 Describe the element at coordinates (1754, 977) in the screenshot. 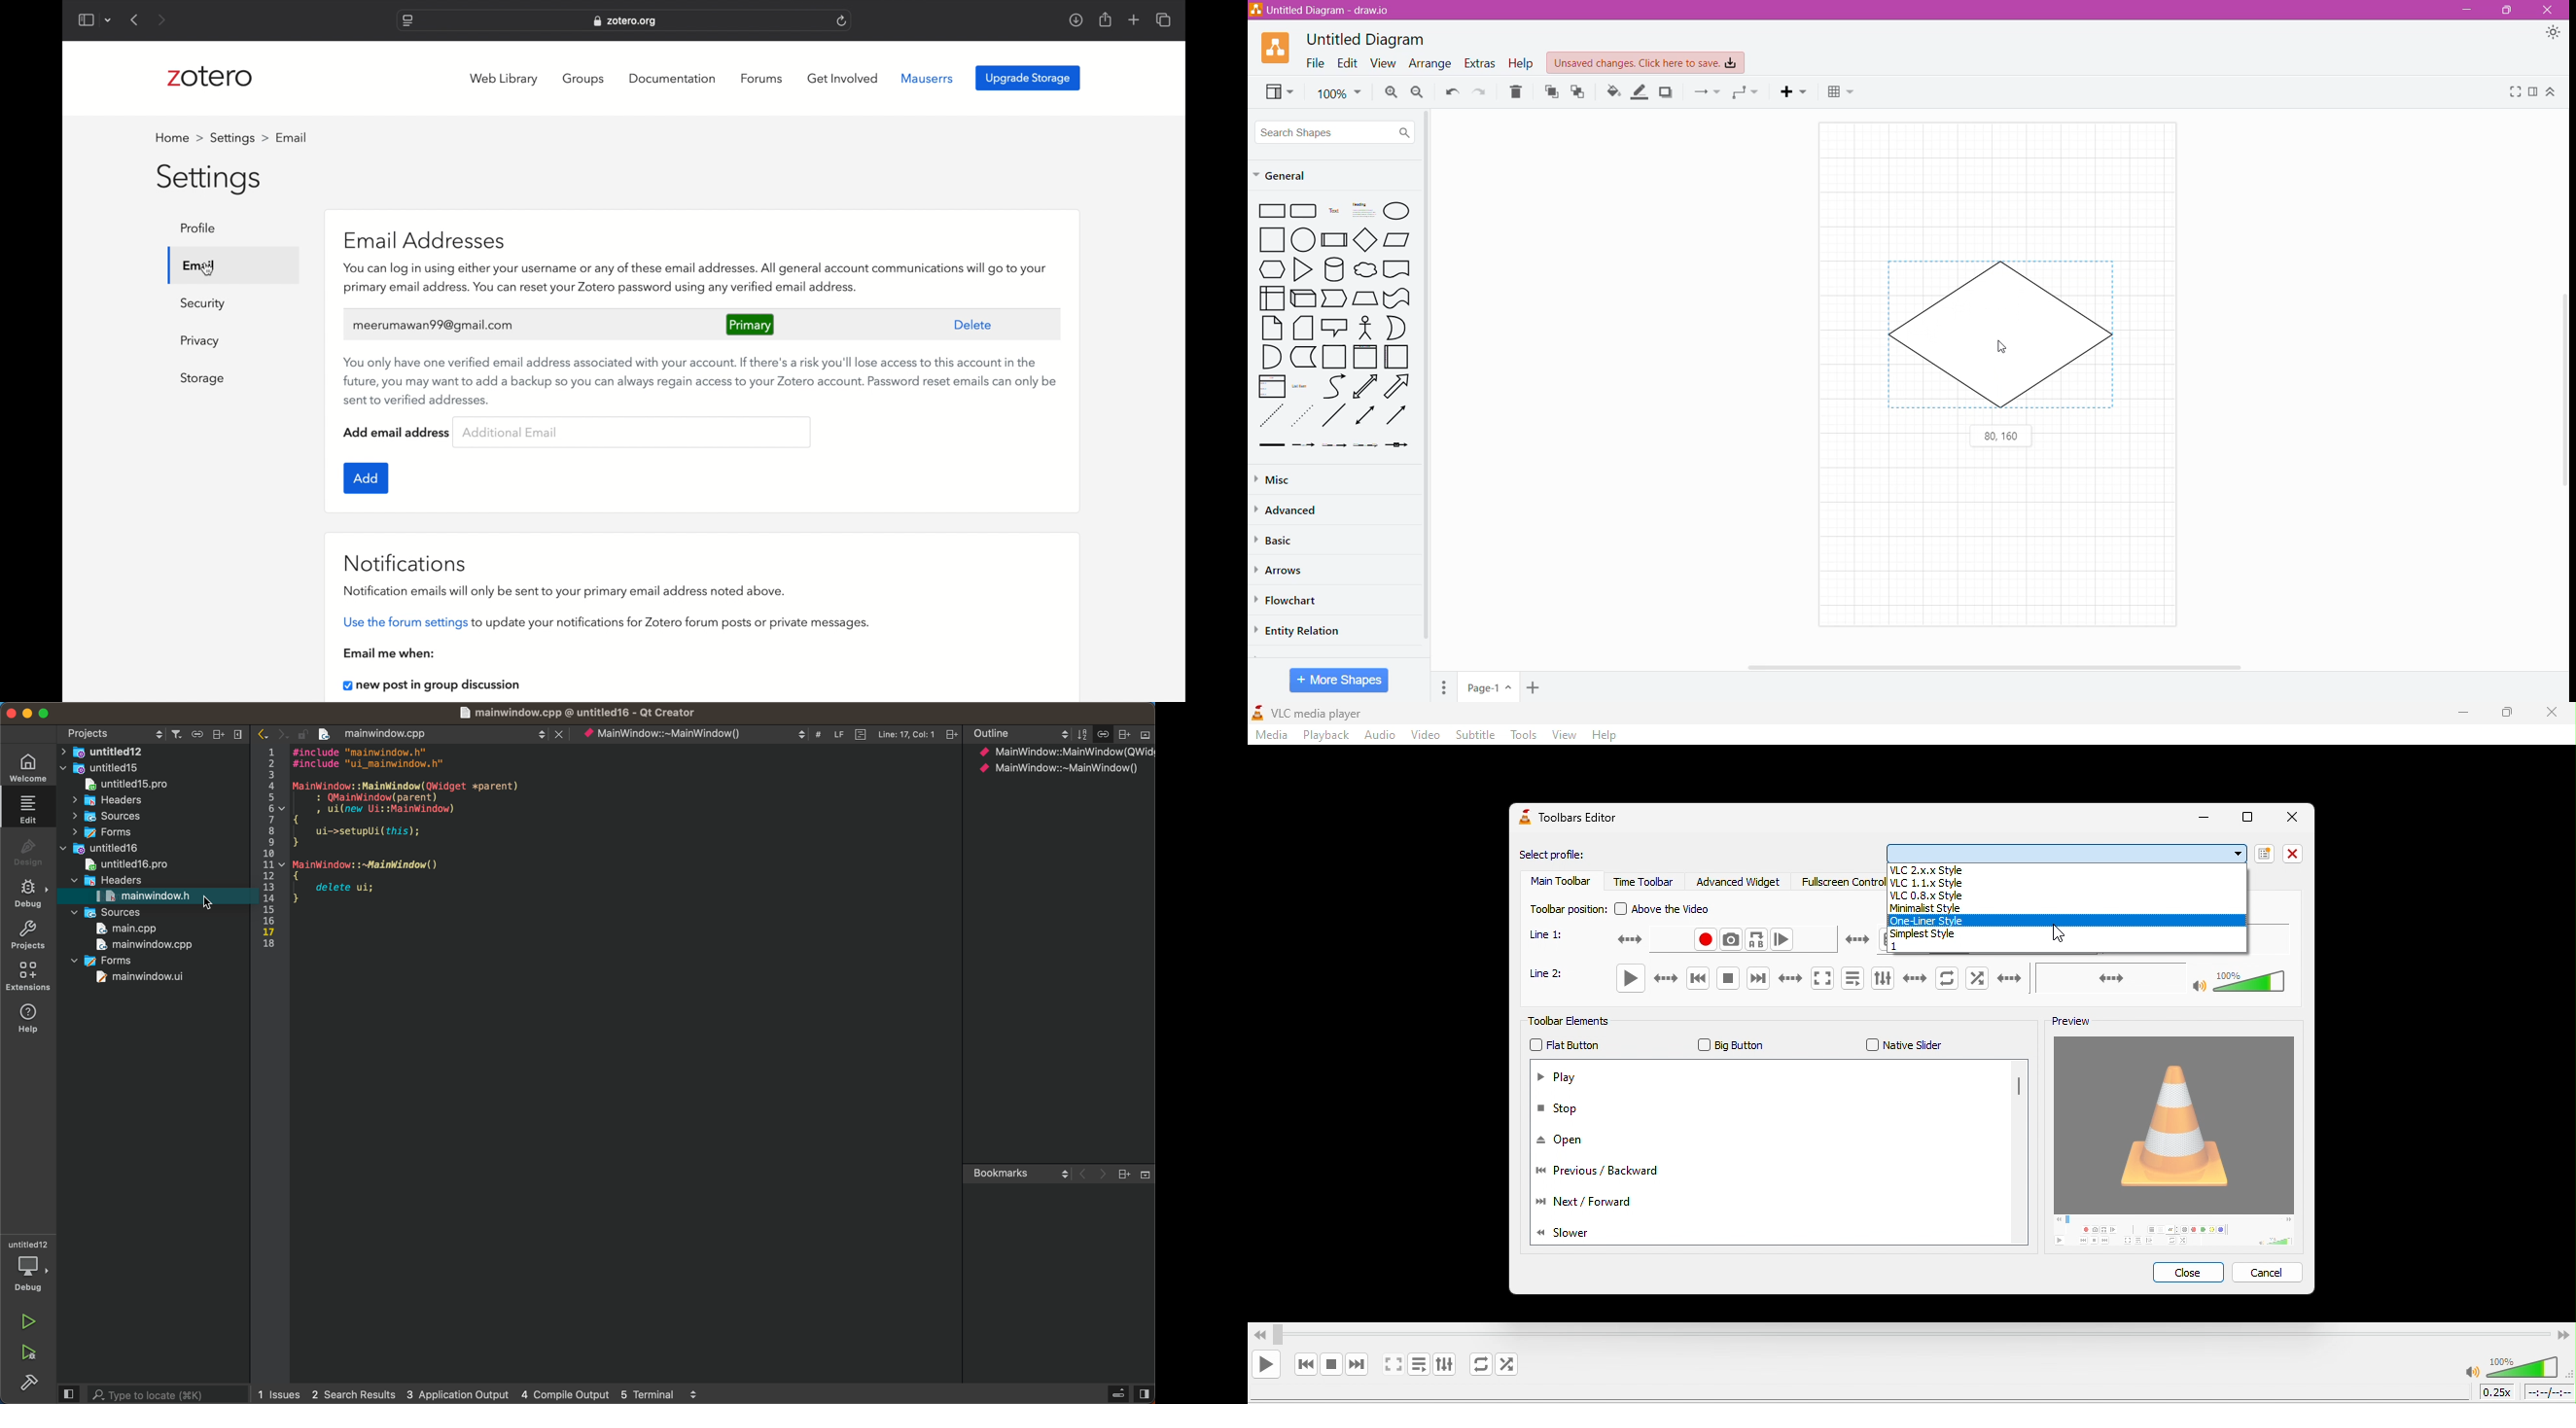

I see `next media` at that location.